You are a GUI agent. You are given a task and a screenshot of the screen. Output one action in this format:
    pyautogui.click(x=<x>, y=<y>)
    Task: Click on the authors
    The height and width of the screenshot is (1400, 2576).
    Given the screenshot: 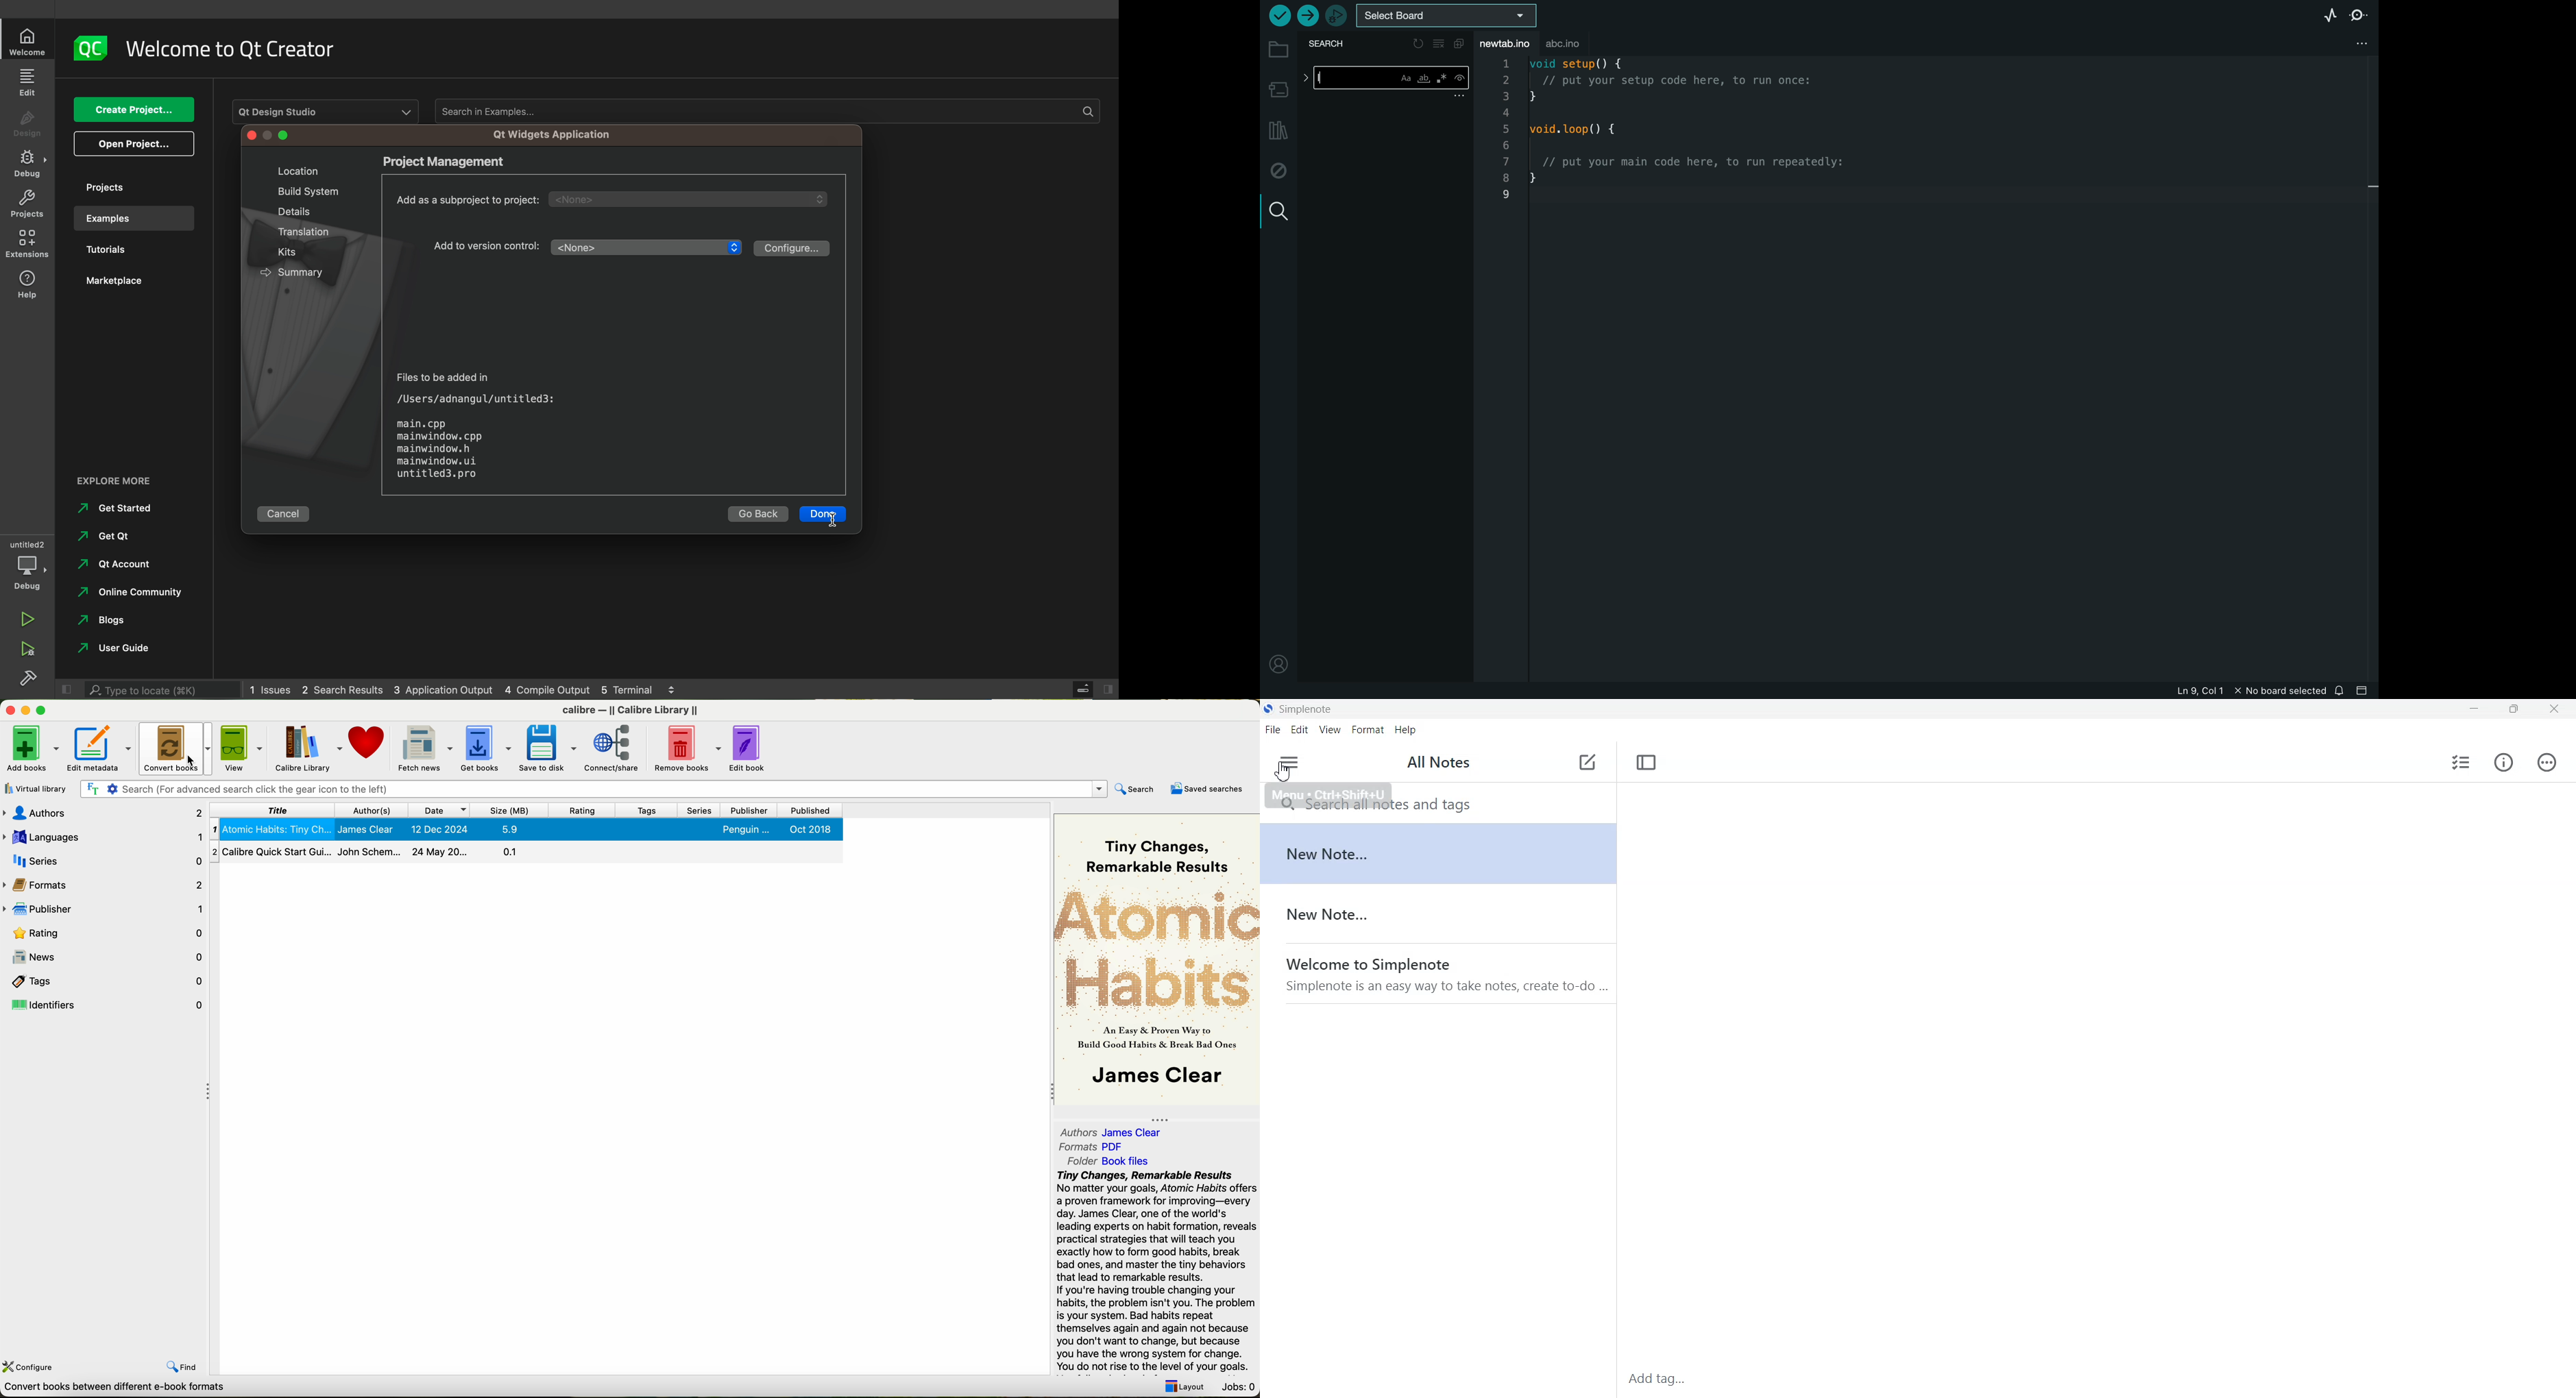 What is the action you would take?
    pyautogui.click(x=1119, y=1132)
    